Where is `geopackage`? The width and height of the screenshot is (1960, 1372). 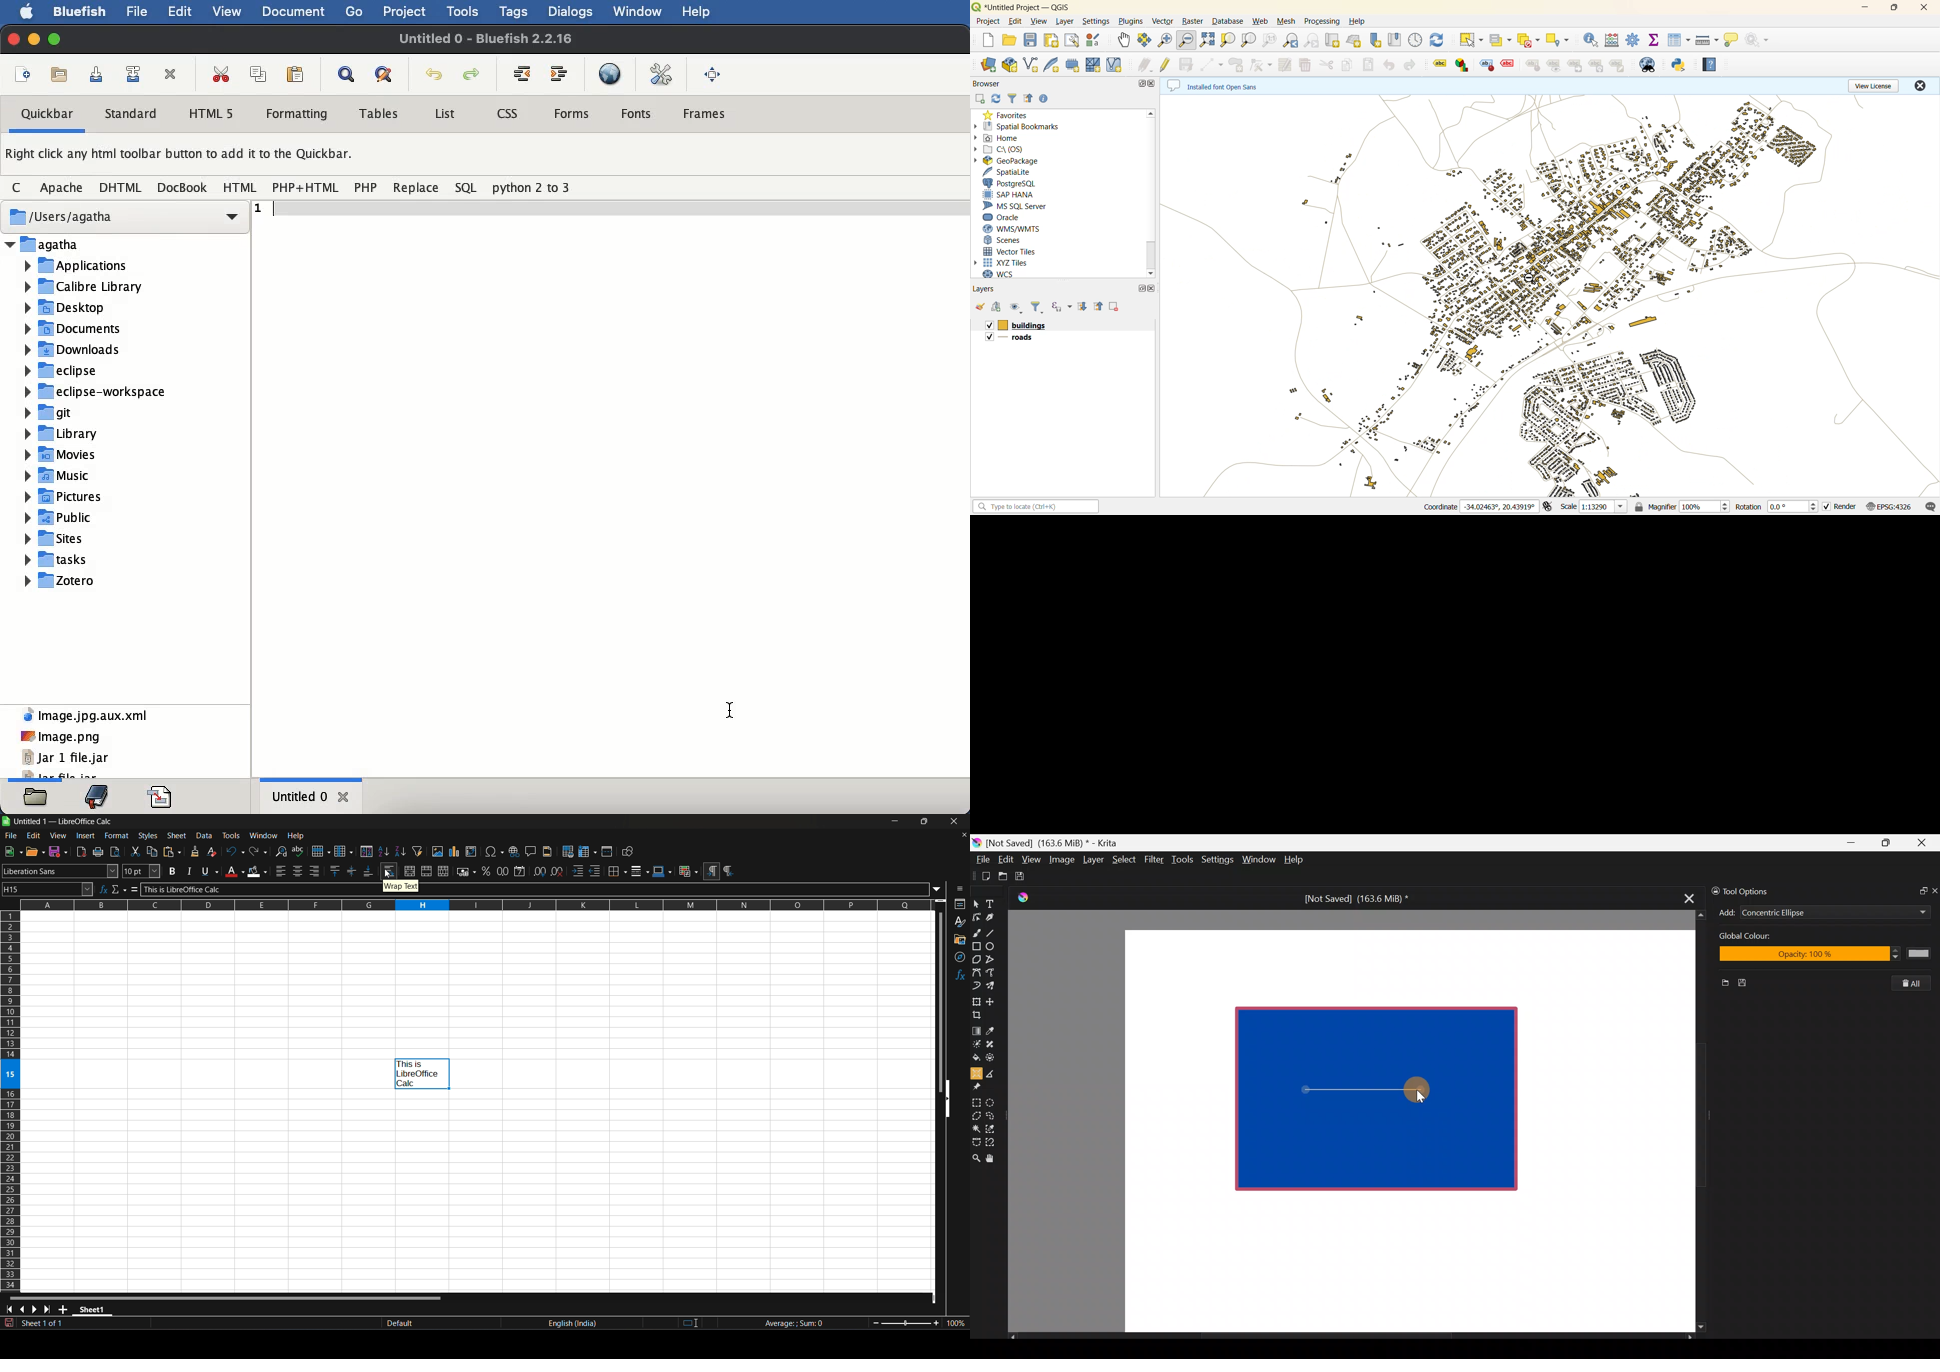
geopackage is located at coordinates (1008, 161).